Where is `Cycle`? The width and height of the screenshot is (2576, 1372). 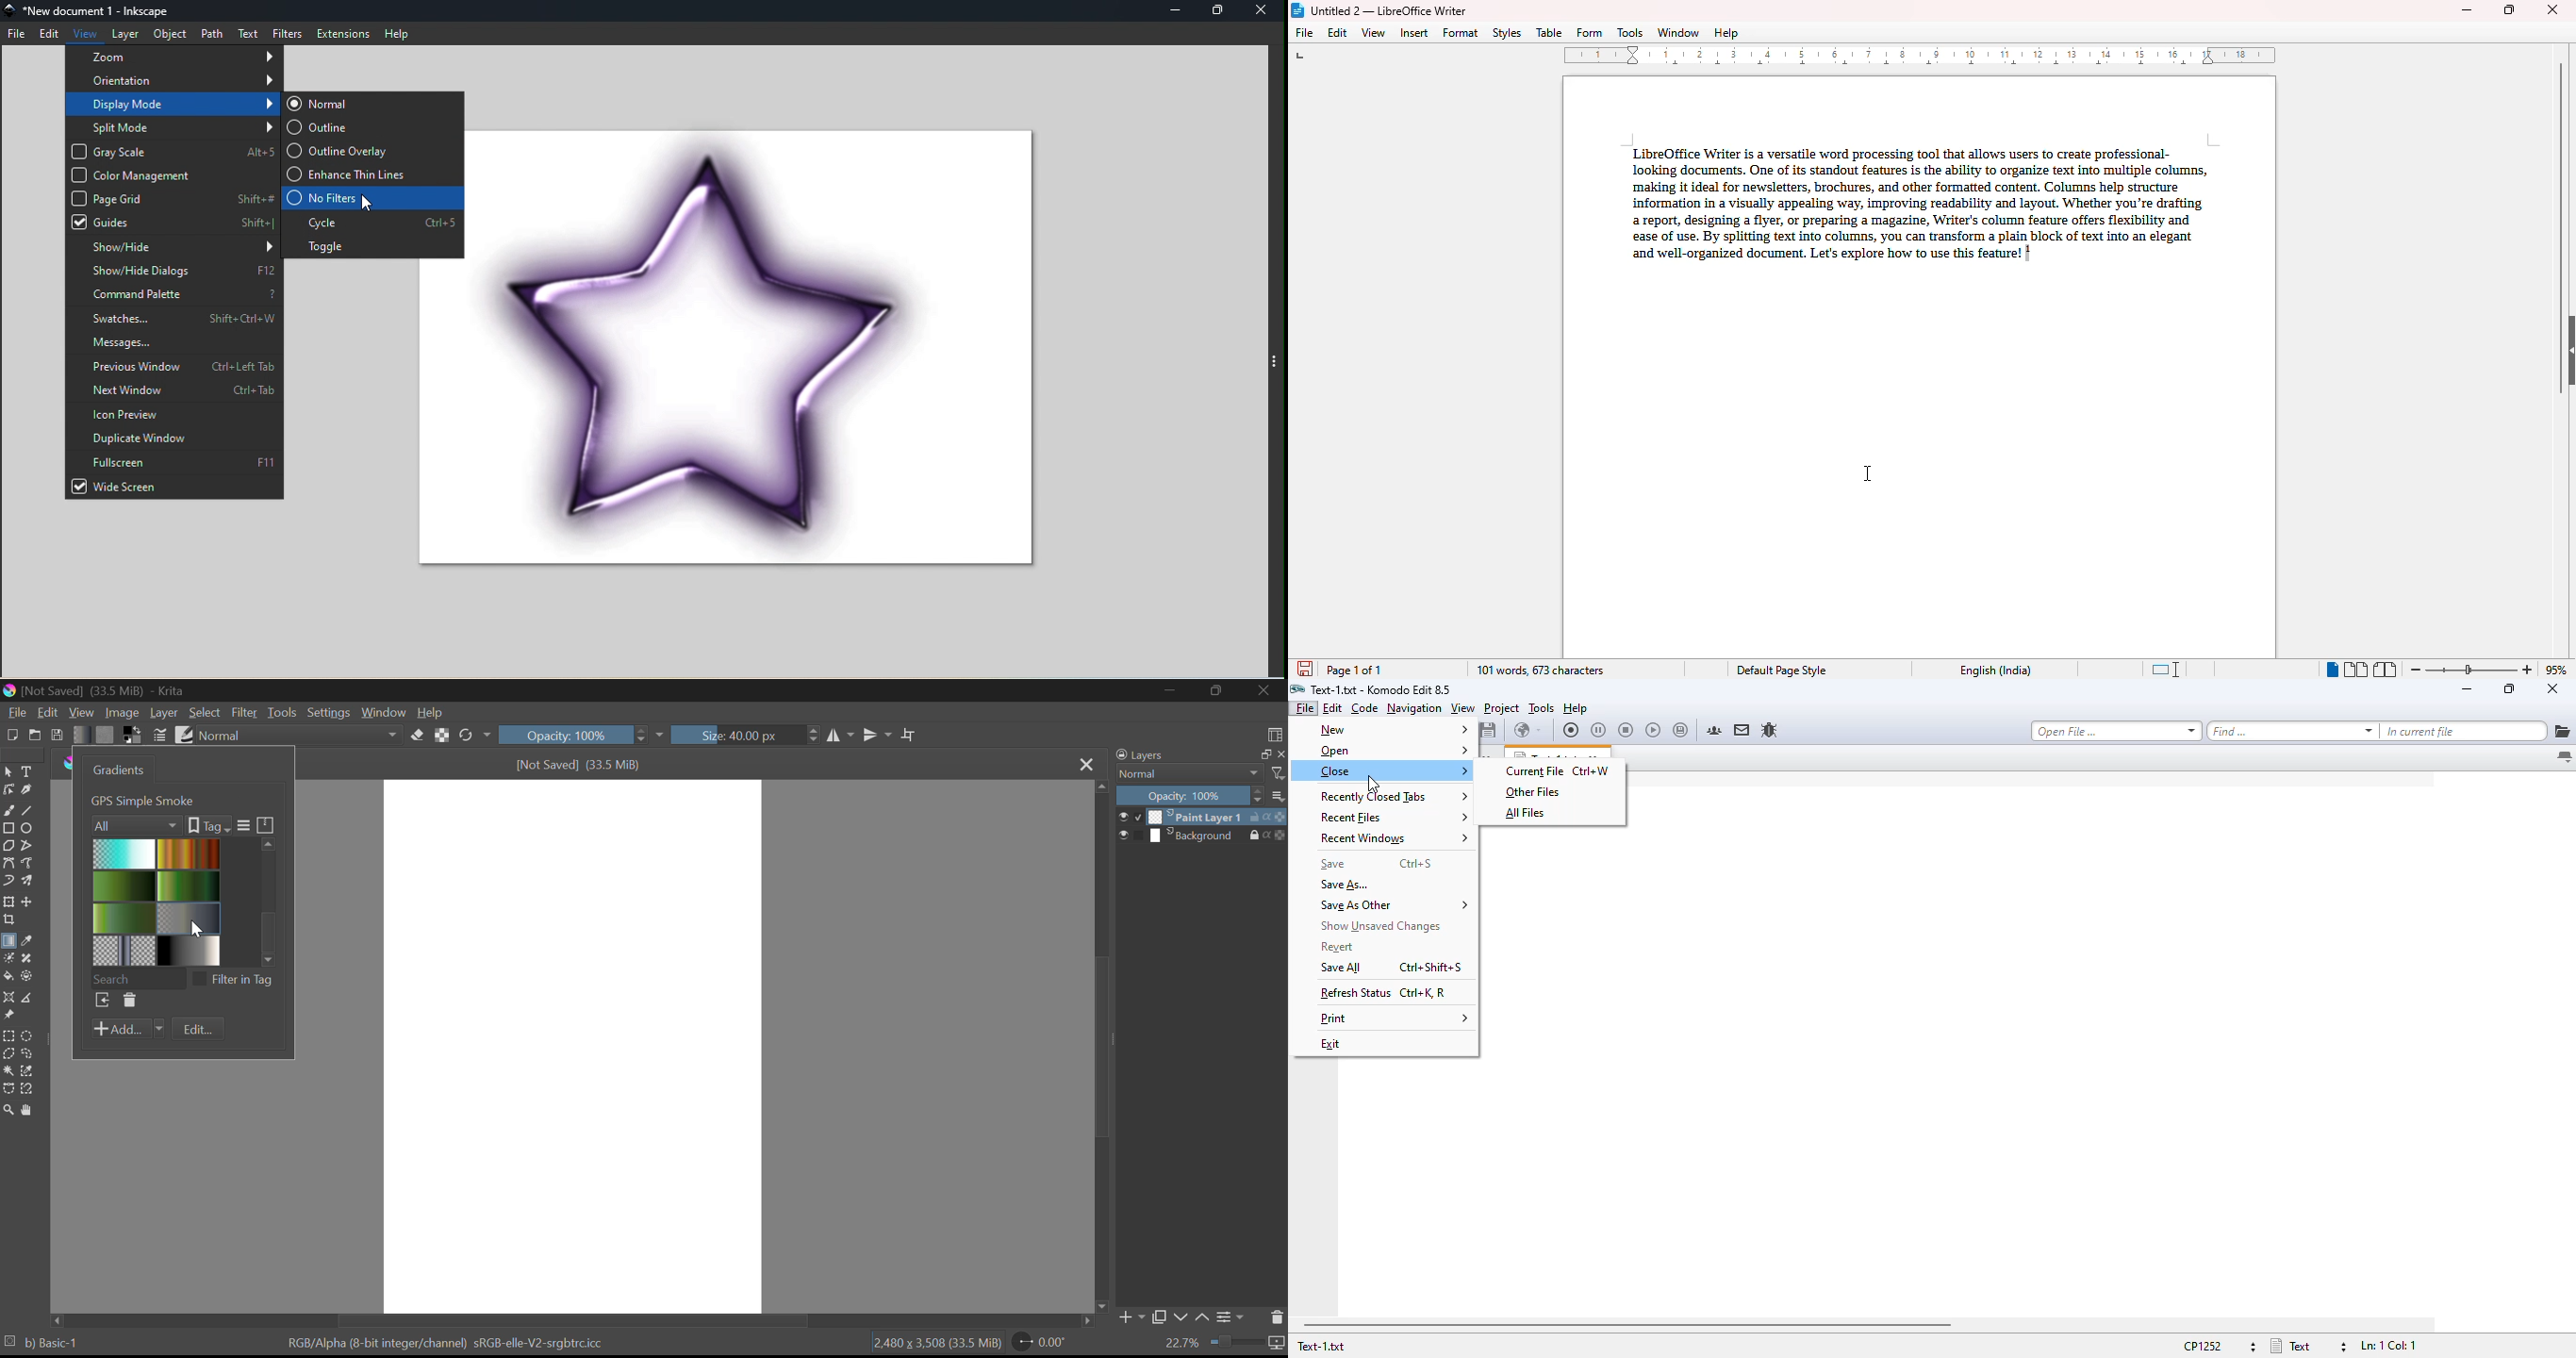 Cycle is located at coordinates (372, 222).